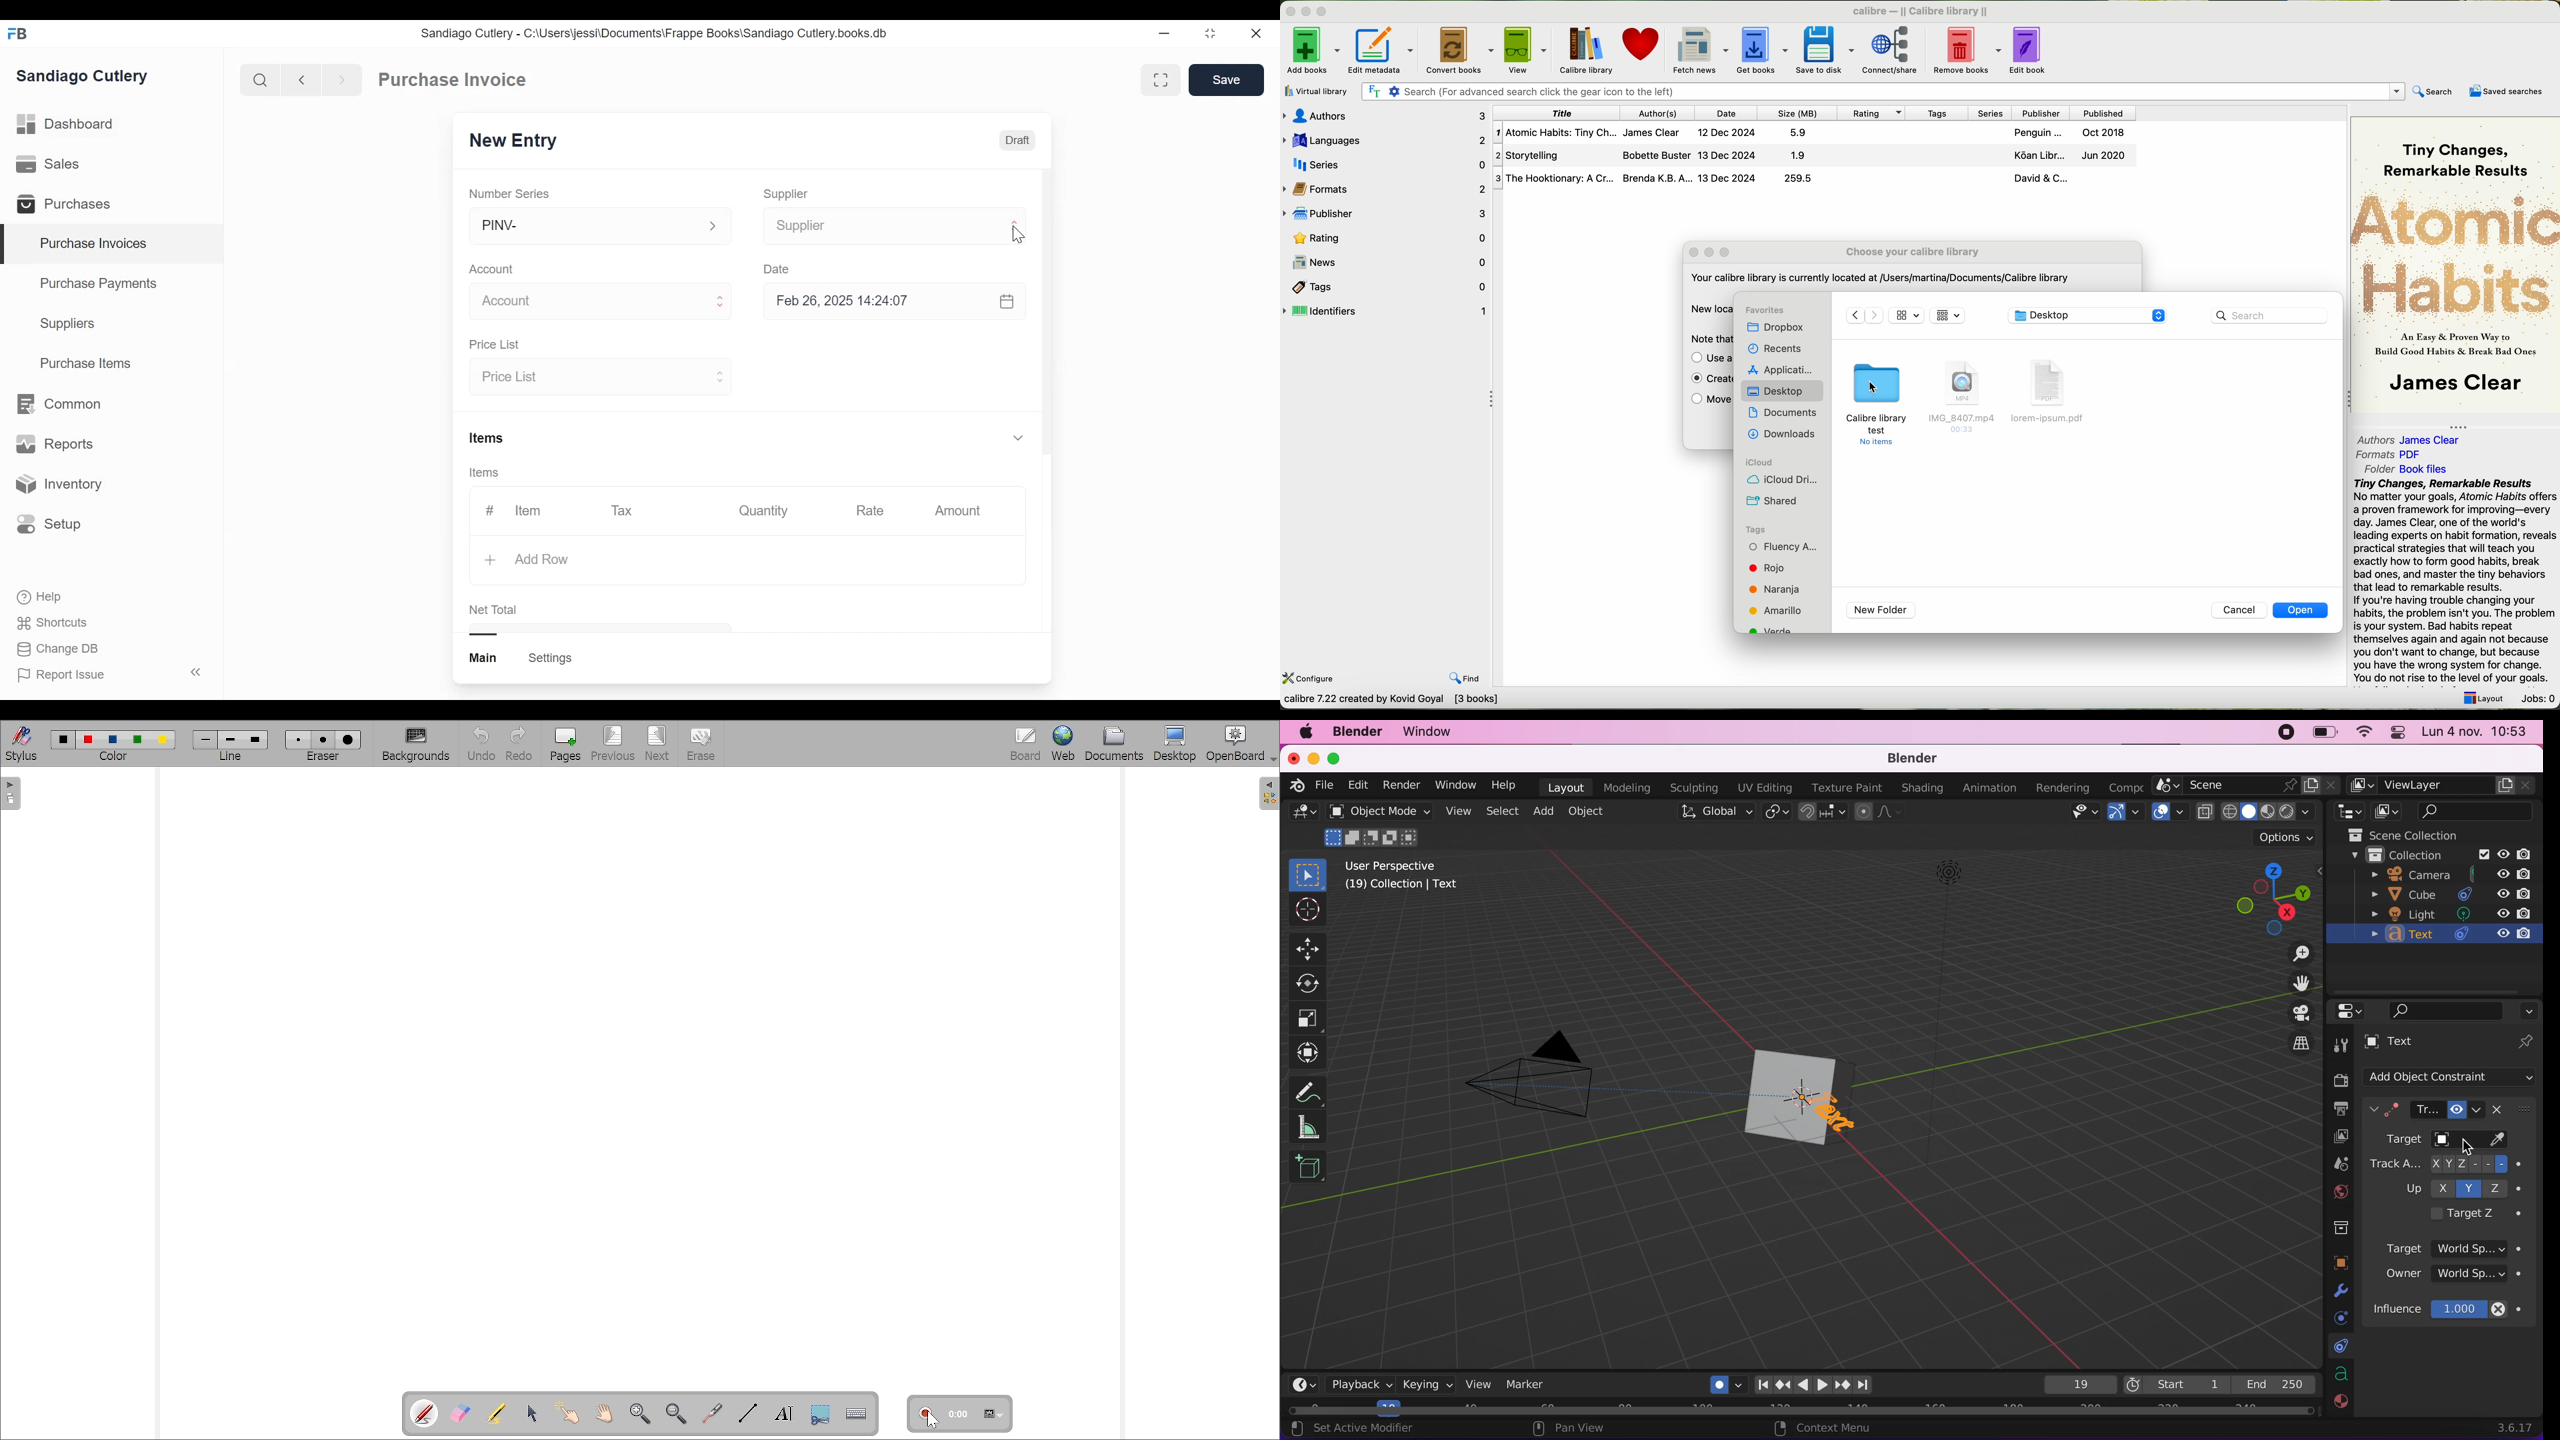  Describe the element at coordinates (489, 473) in the screenshot. I see `Items` at that location.